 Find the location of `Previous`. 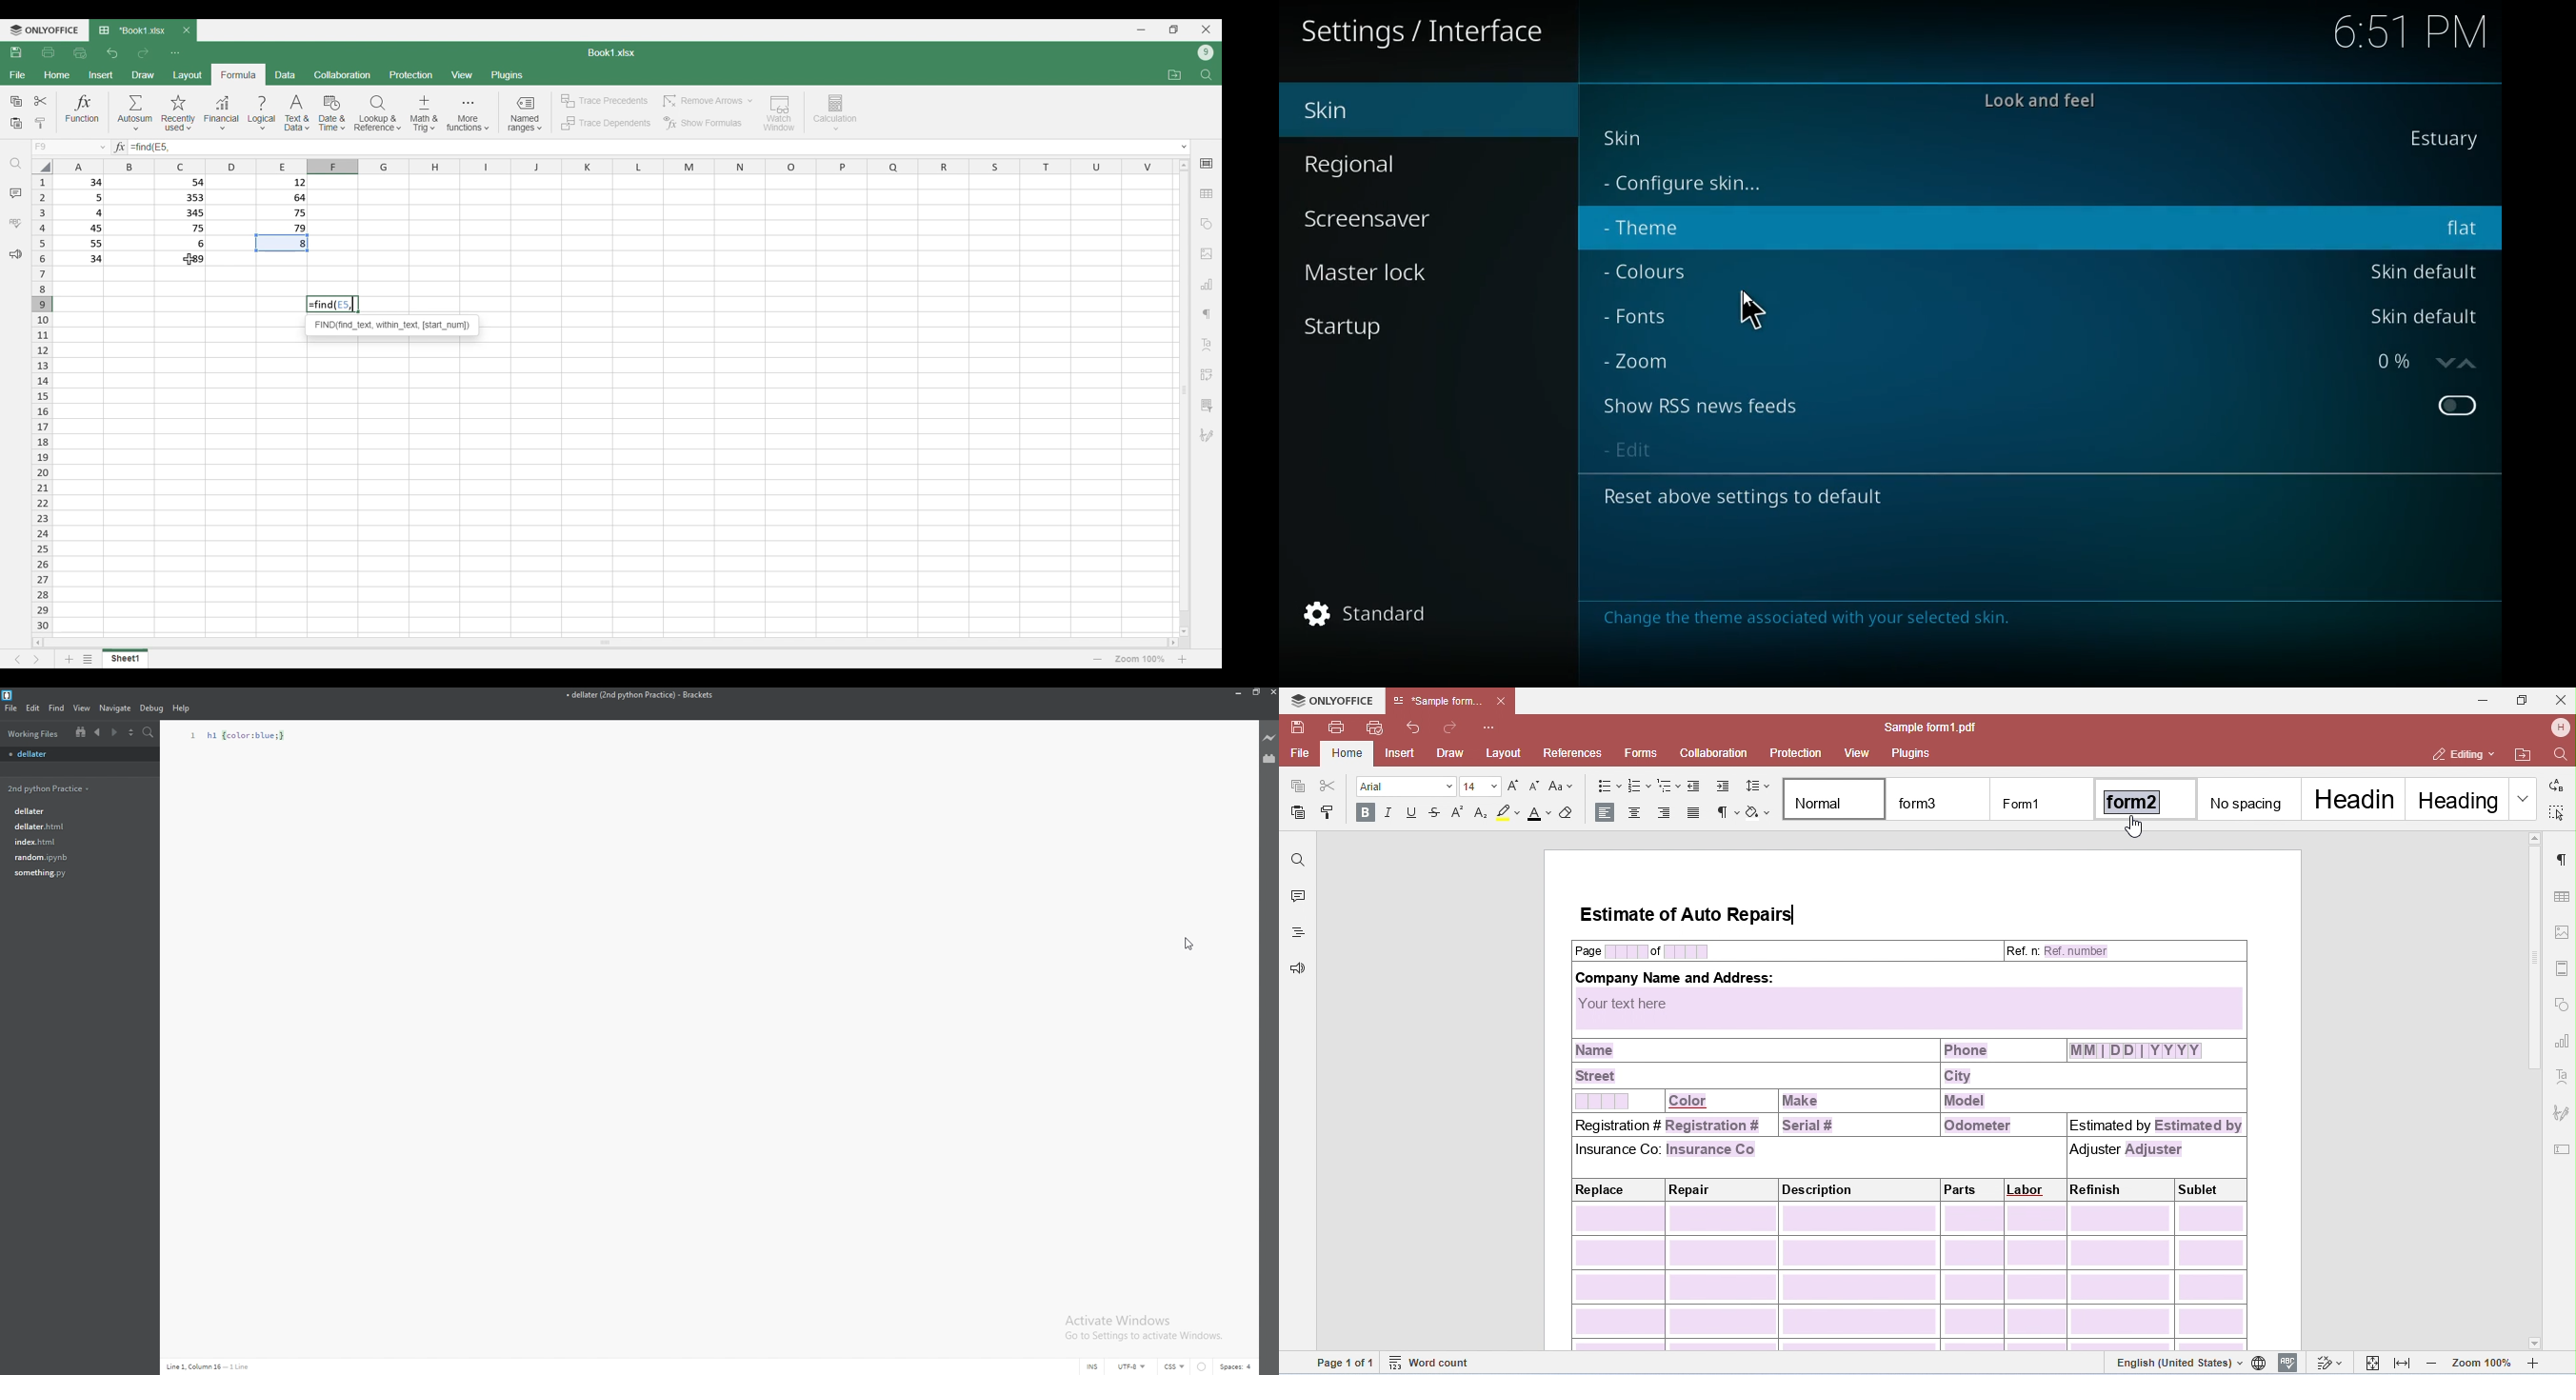

Previous is located at coordinates (17, 659).